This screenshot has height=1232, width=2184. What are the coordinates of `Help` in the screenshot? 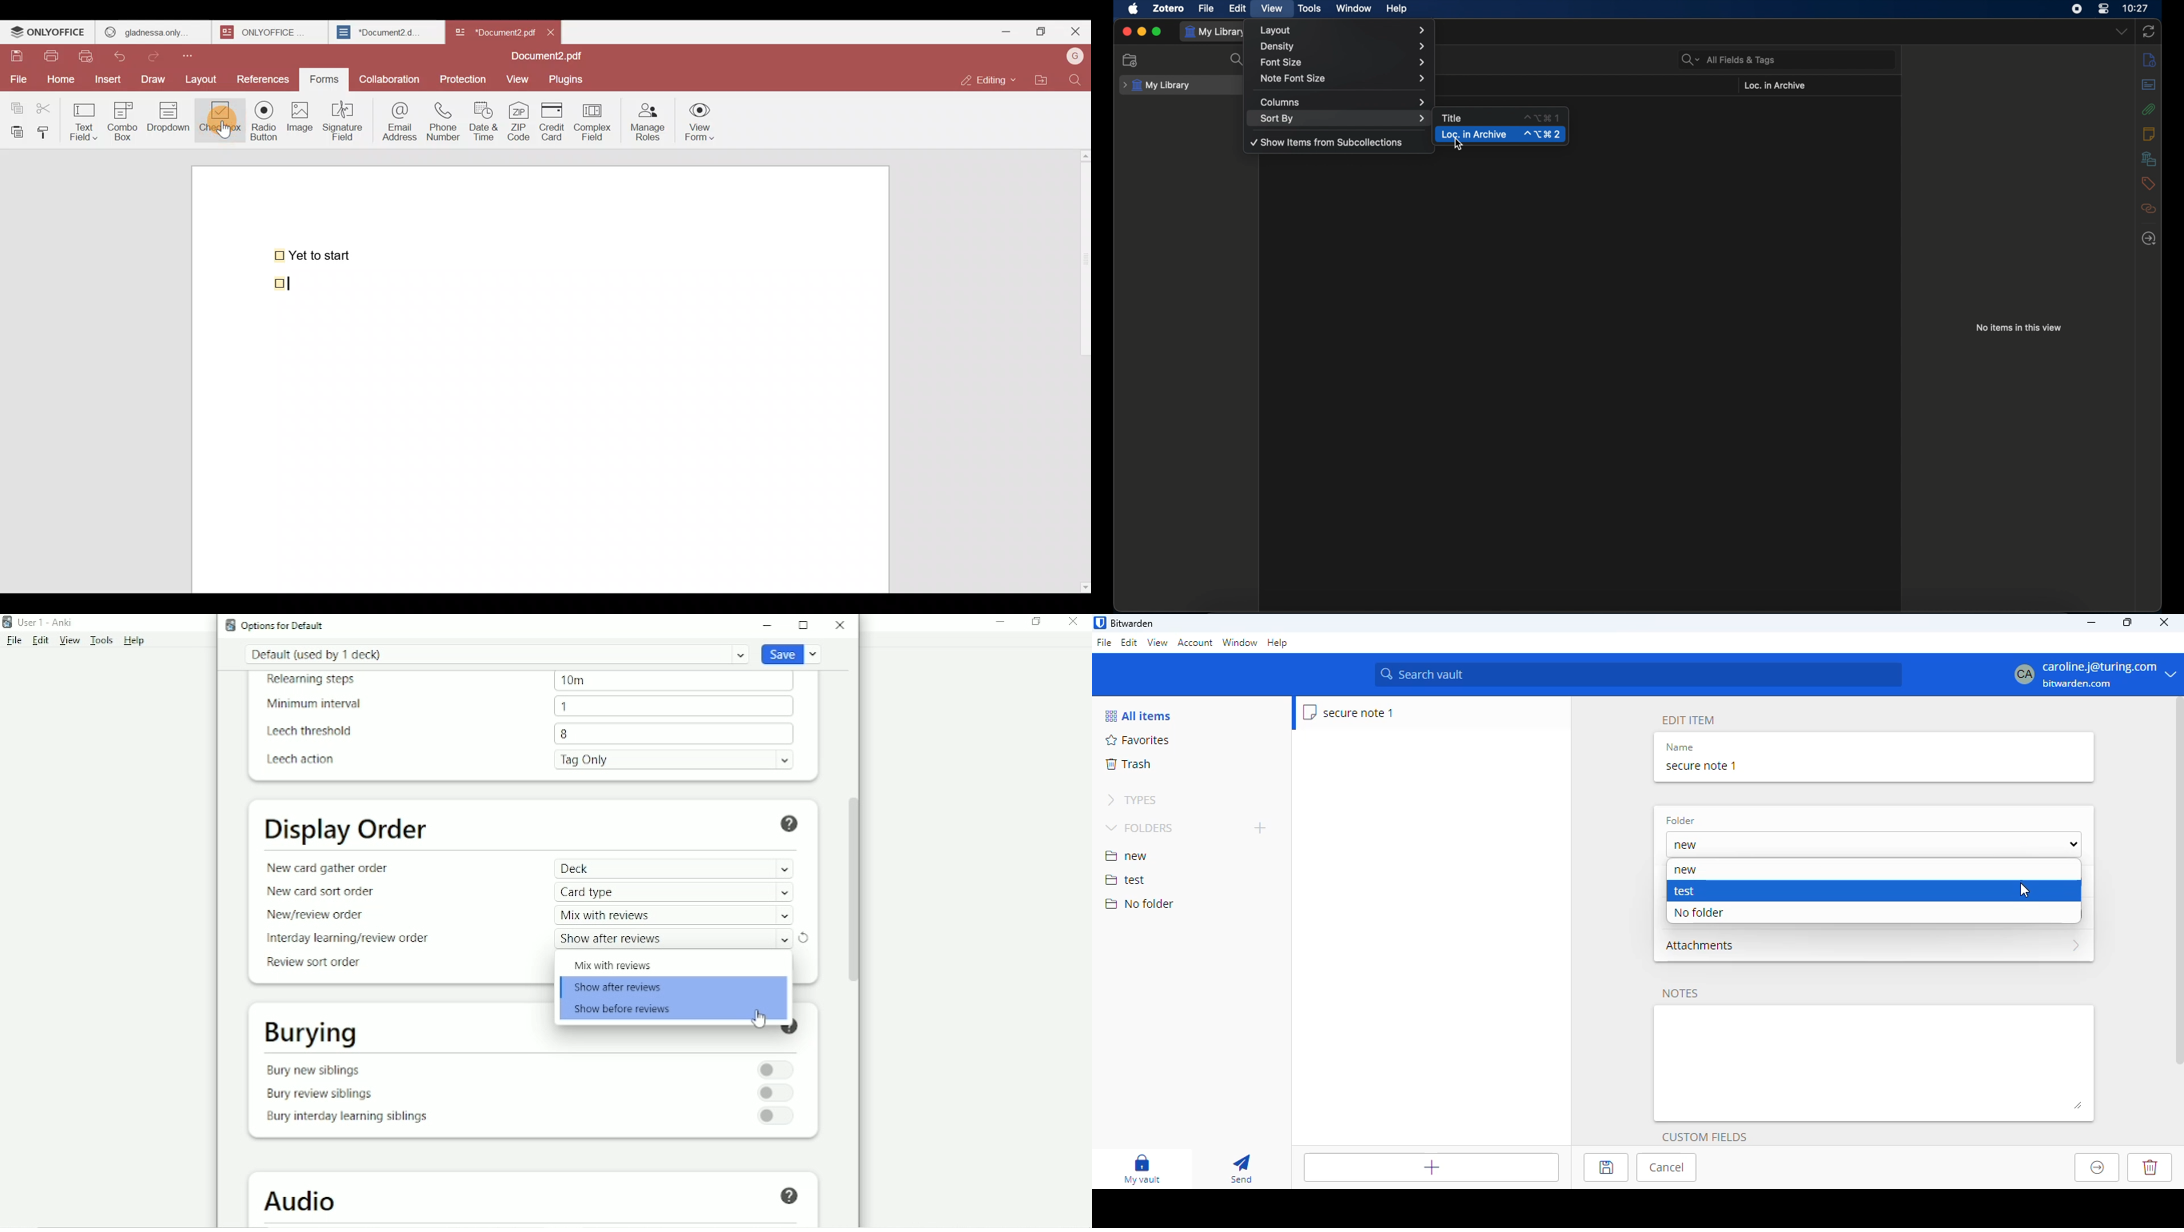 It's located at (787, 1197).